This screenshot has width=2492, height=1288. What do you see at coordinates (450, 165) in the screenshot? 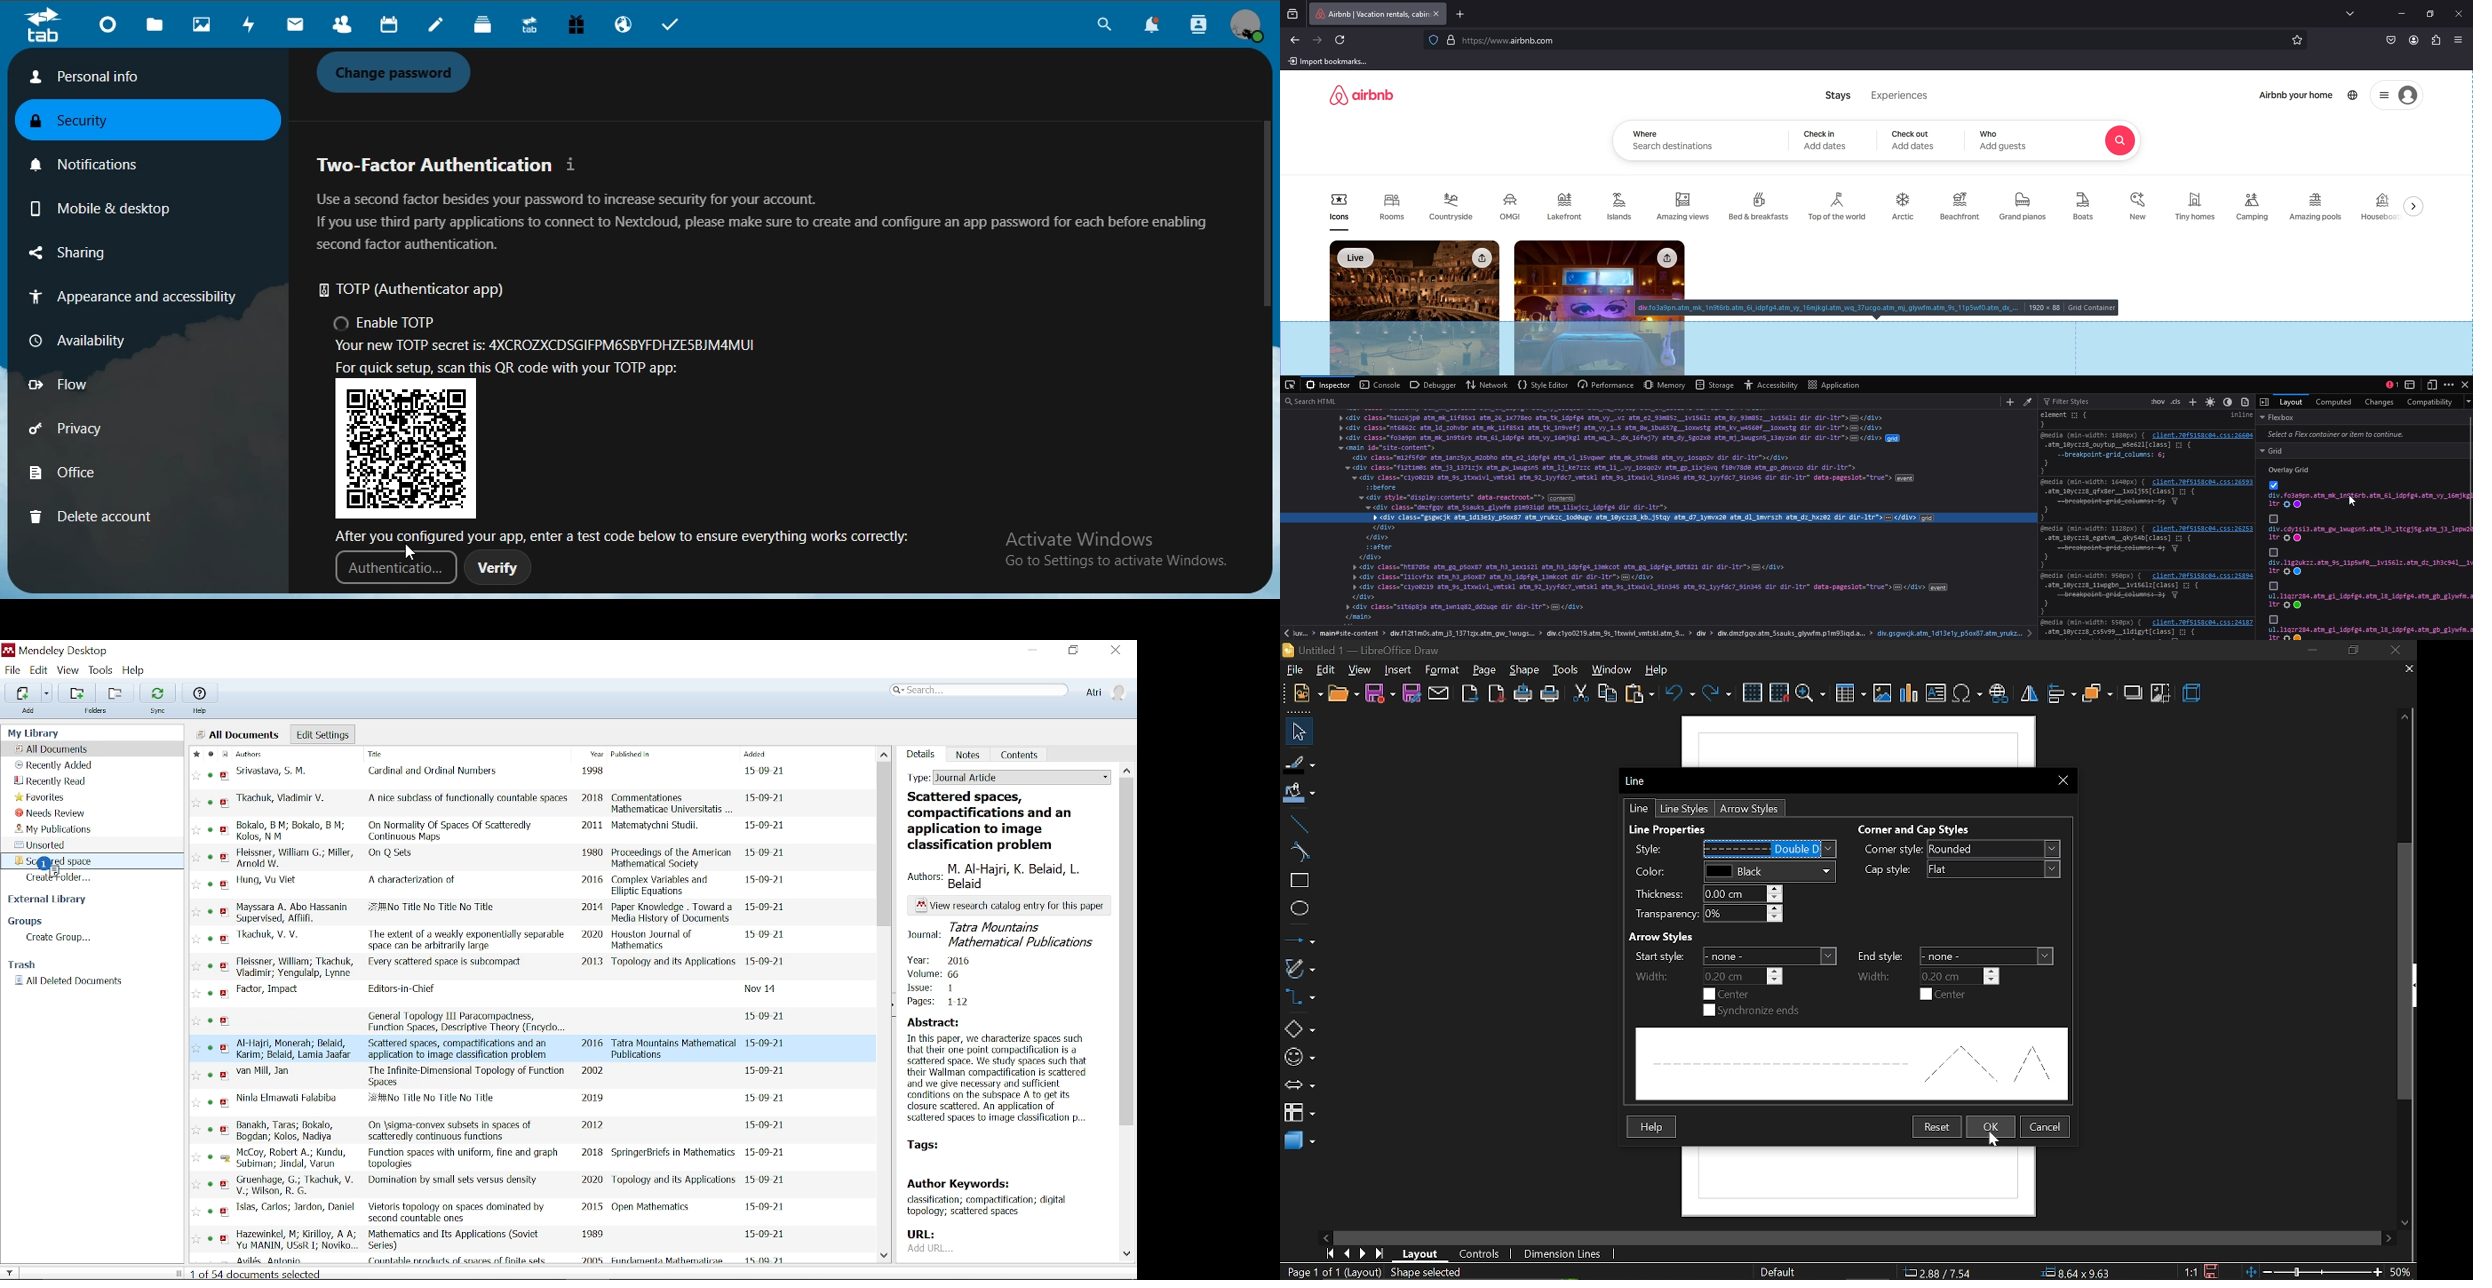
I see `two-factor authentication` at bounding box center [450, 165].